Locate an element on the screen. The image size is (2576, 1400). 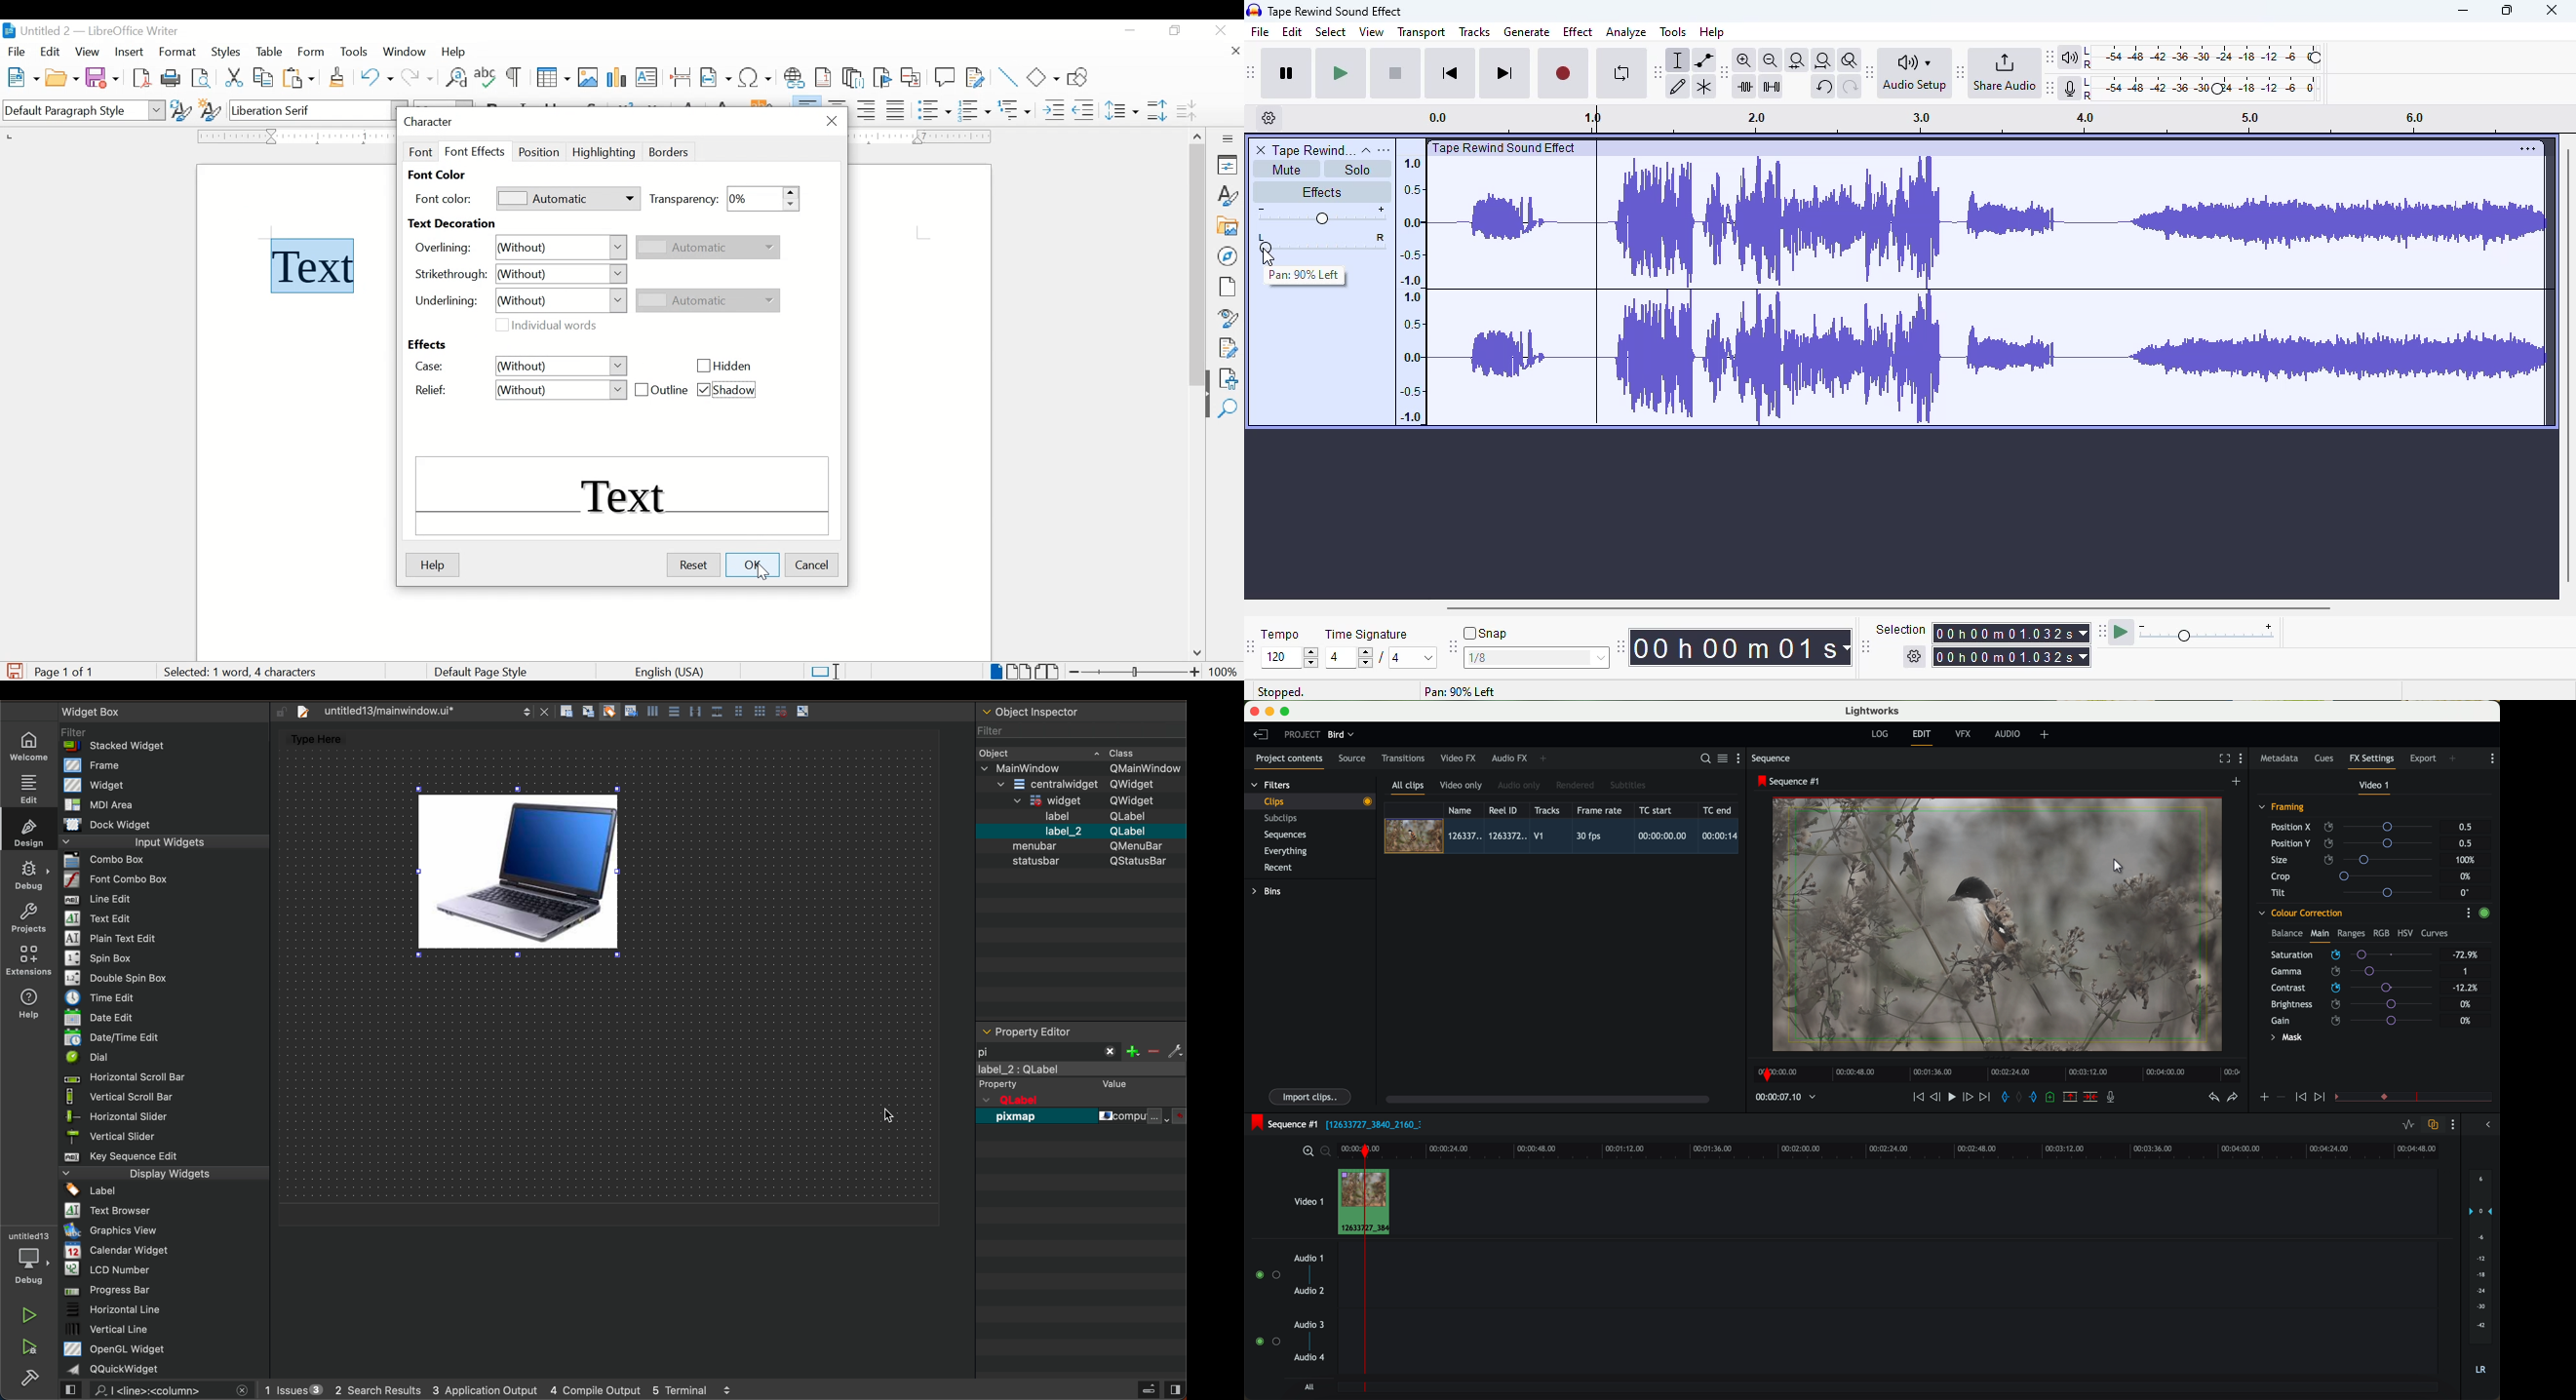
stopped is located at coordinates (1281, 692).